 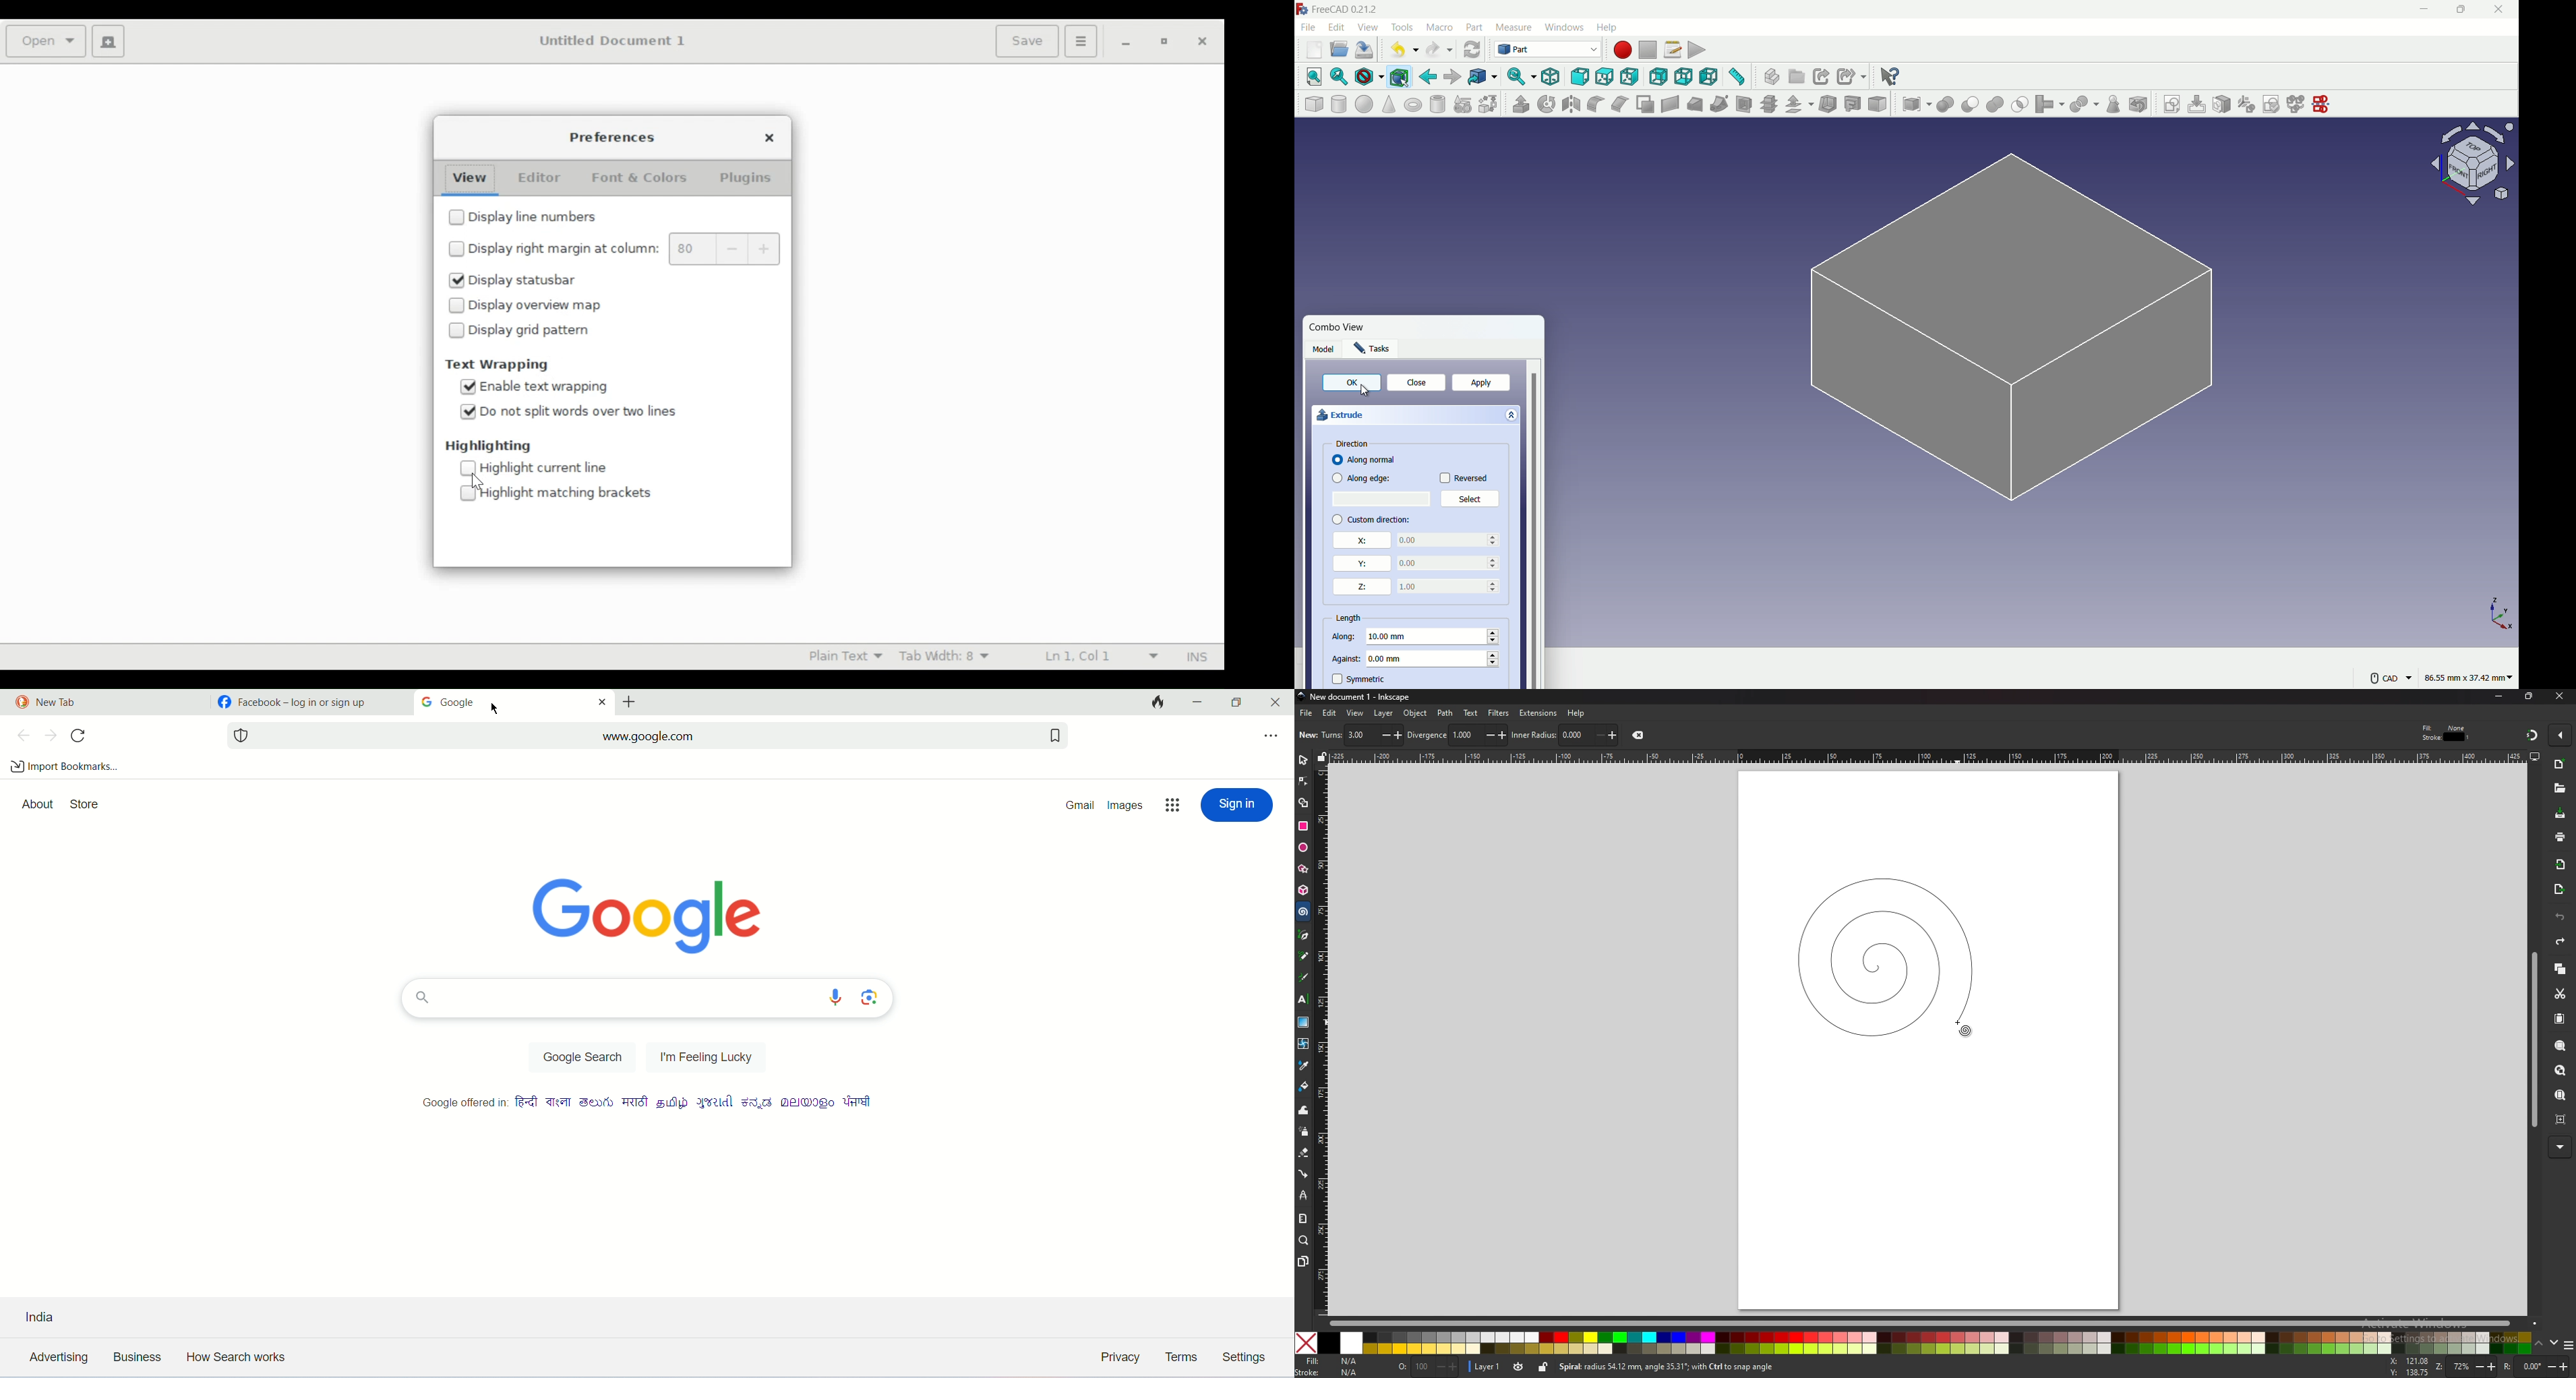 What do you see at coordinates (1719, 105) in the screenshot?
I see `sweep` at bounding box center [1719, 105].